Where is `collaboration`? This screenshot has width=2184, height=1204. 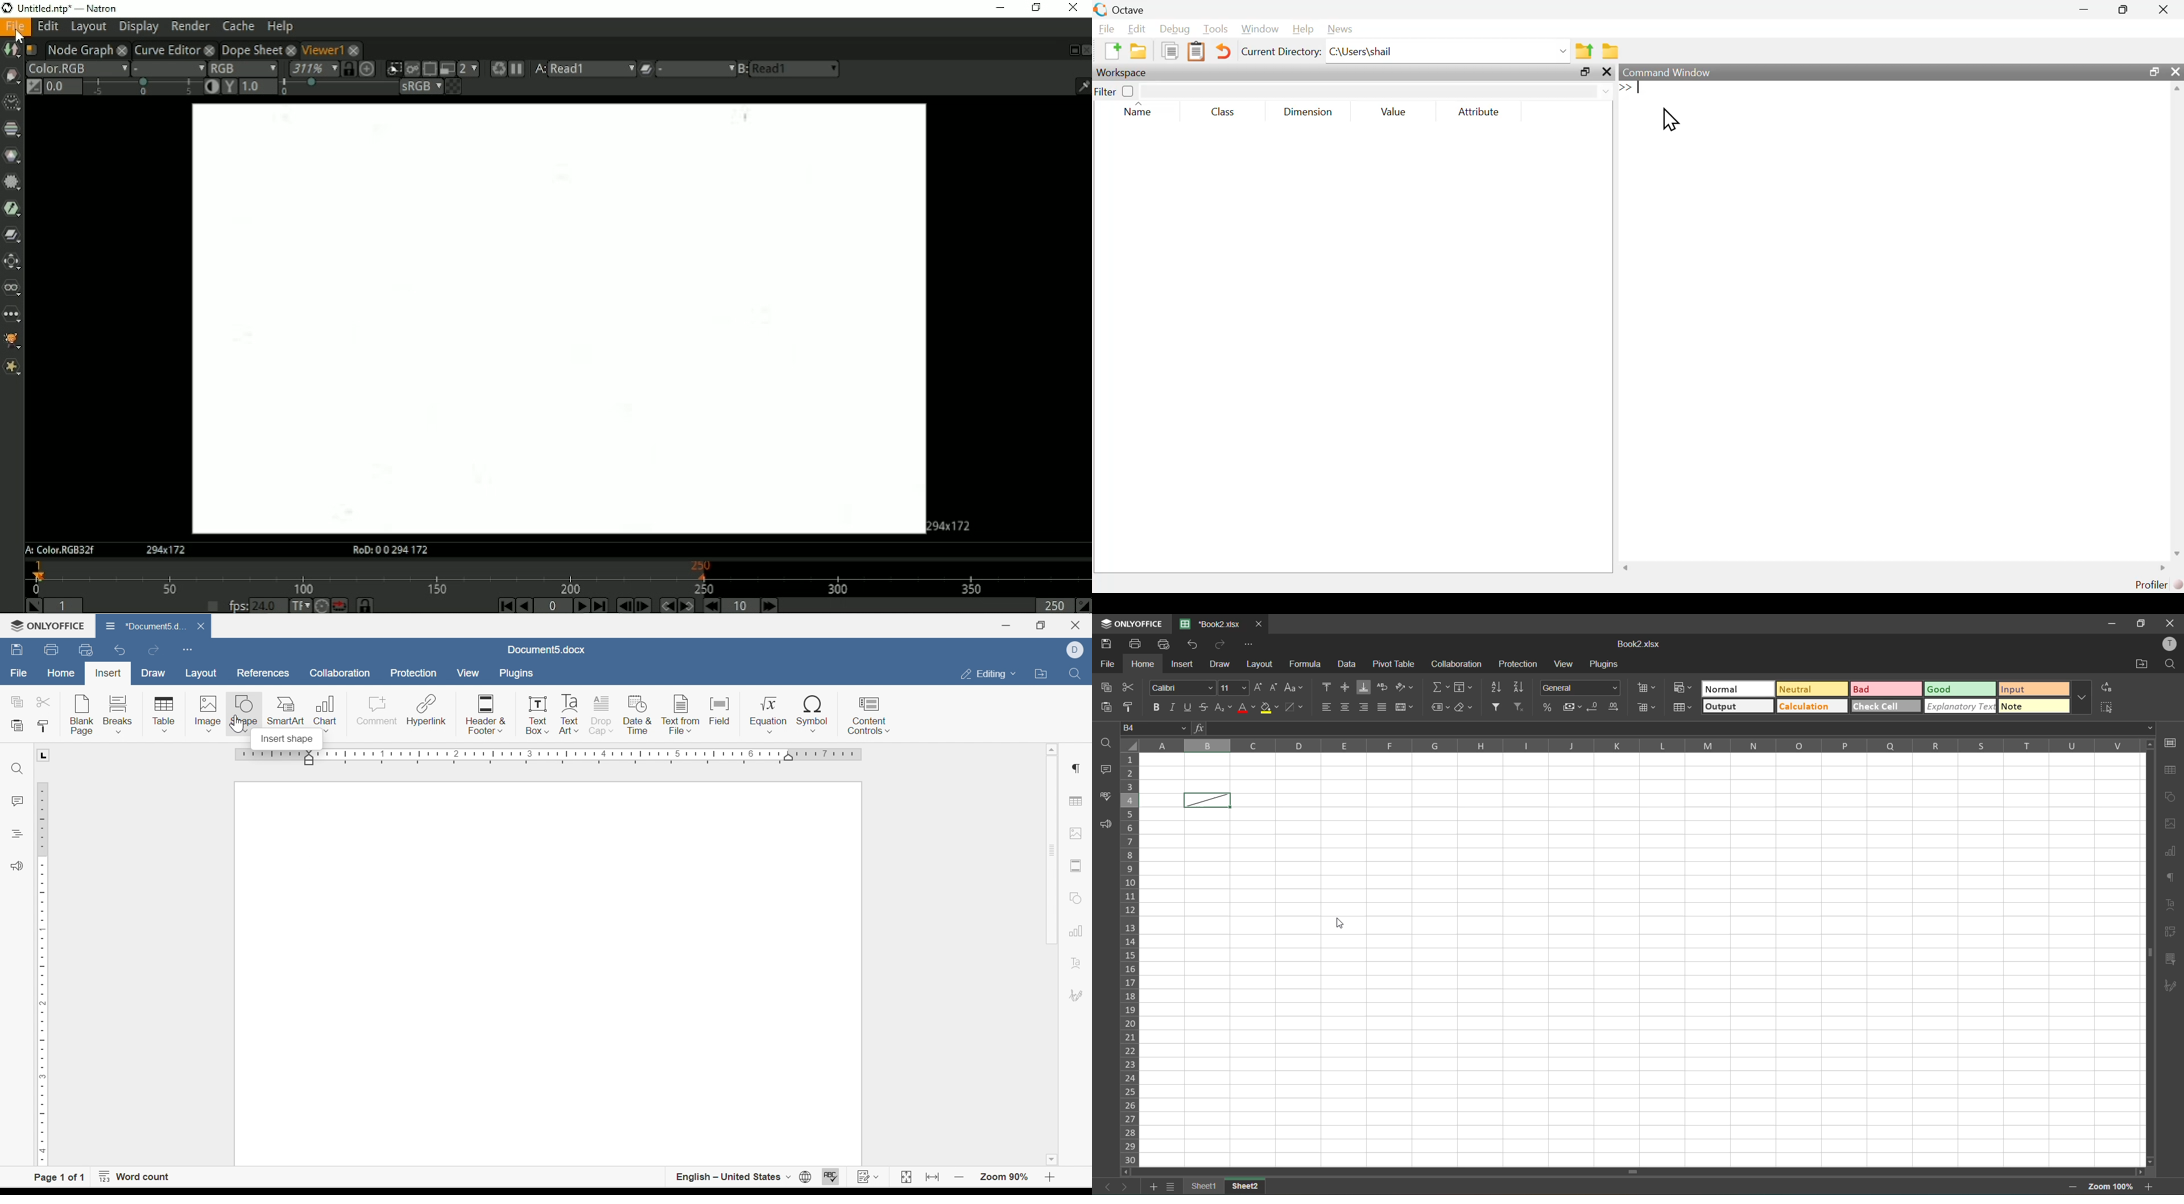
collaboration is located at coordinates (1460, 663).